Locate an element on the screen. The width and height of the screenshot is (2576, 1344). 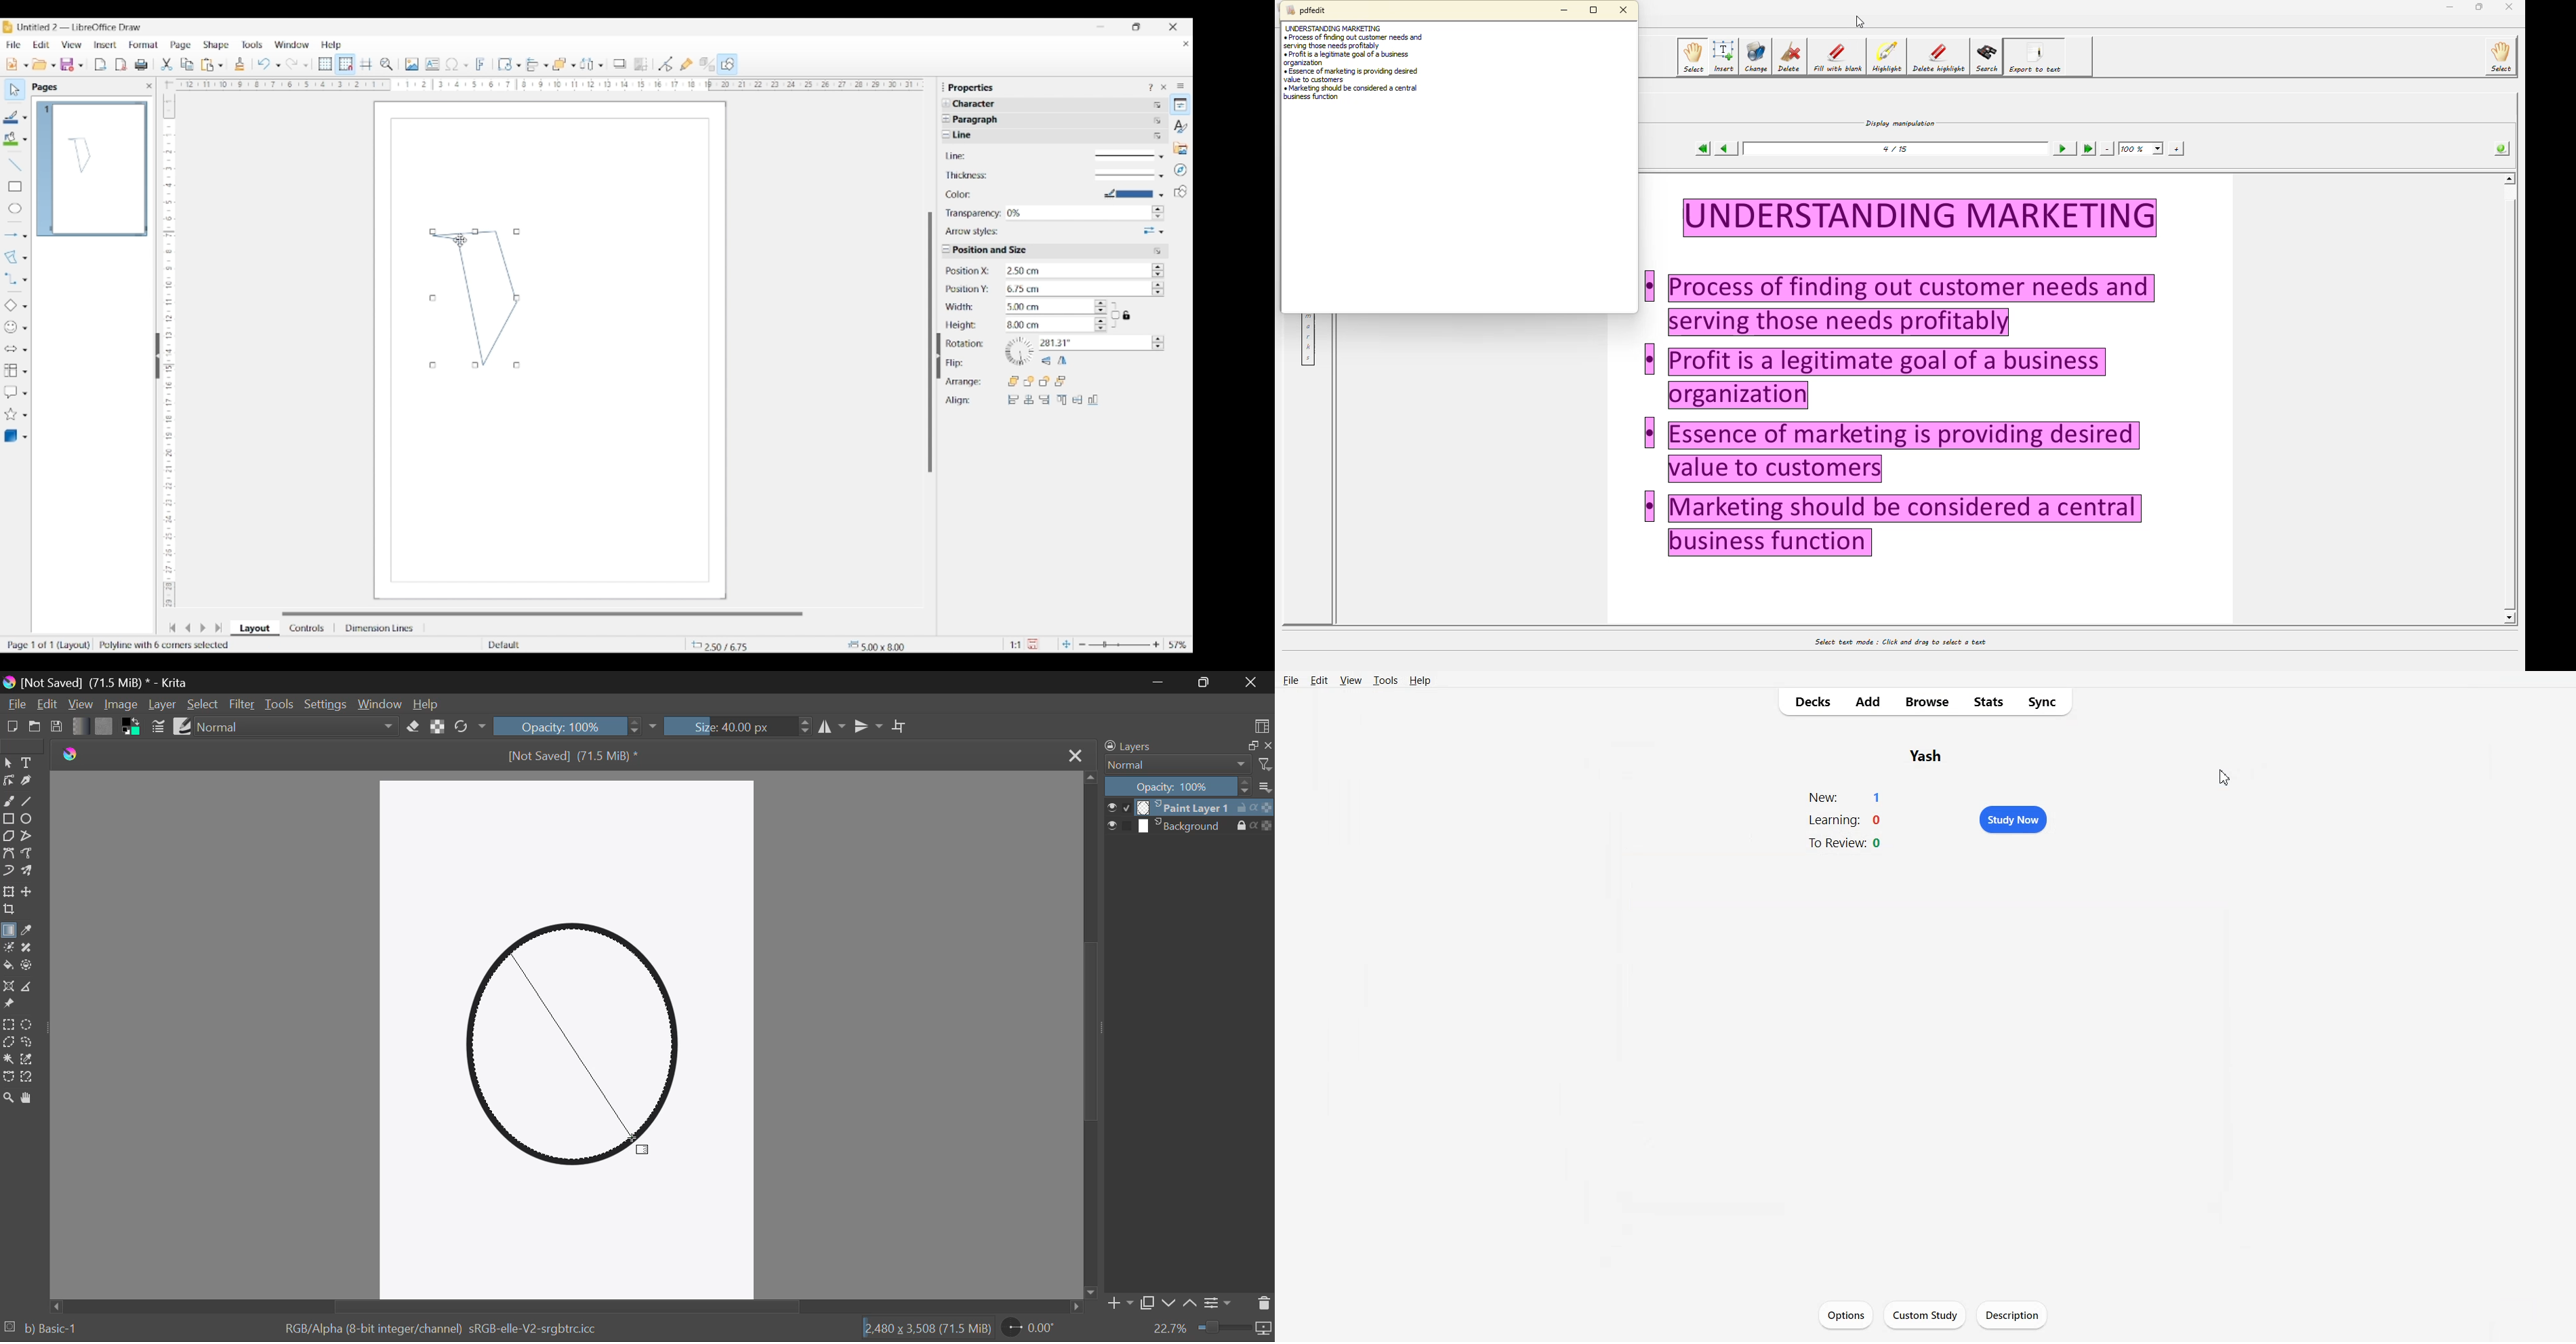
Increase/Decrease transparency is located at coordinates (1157, 213).